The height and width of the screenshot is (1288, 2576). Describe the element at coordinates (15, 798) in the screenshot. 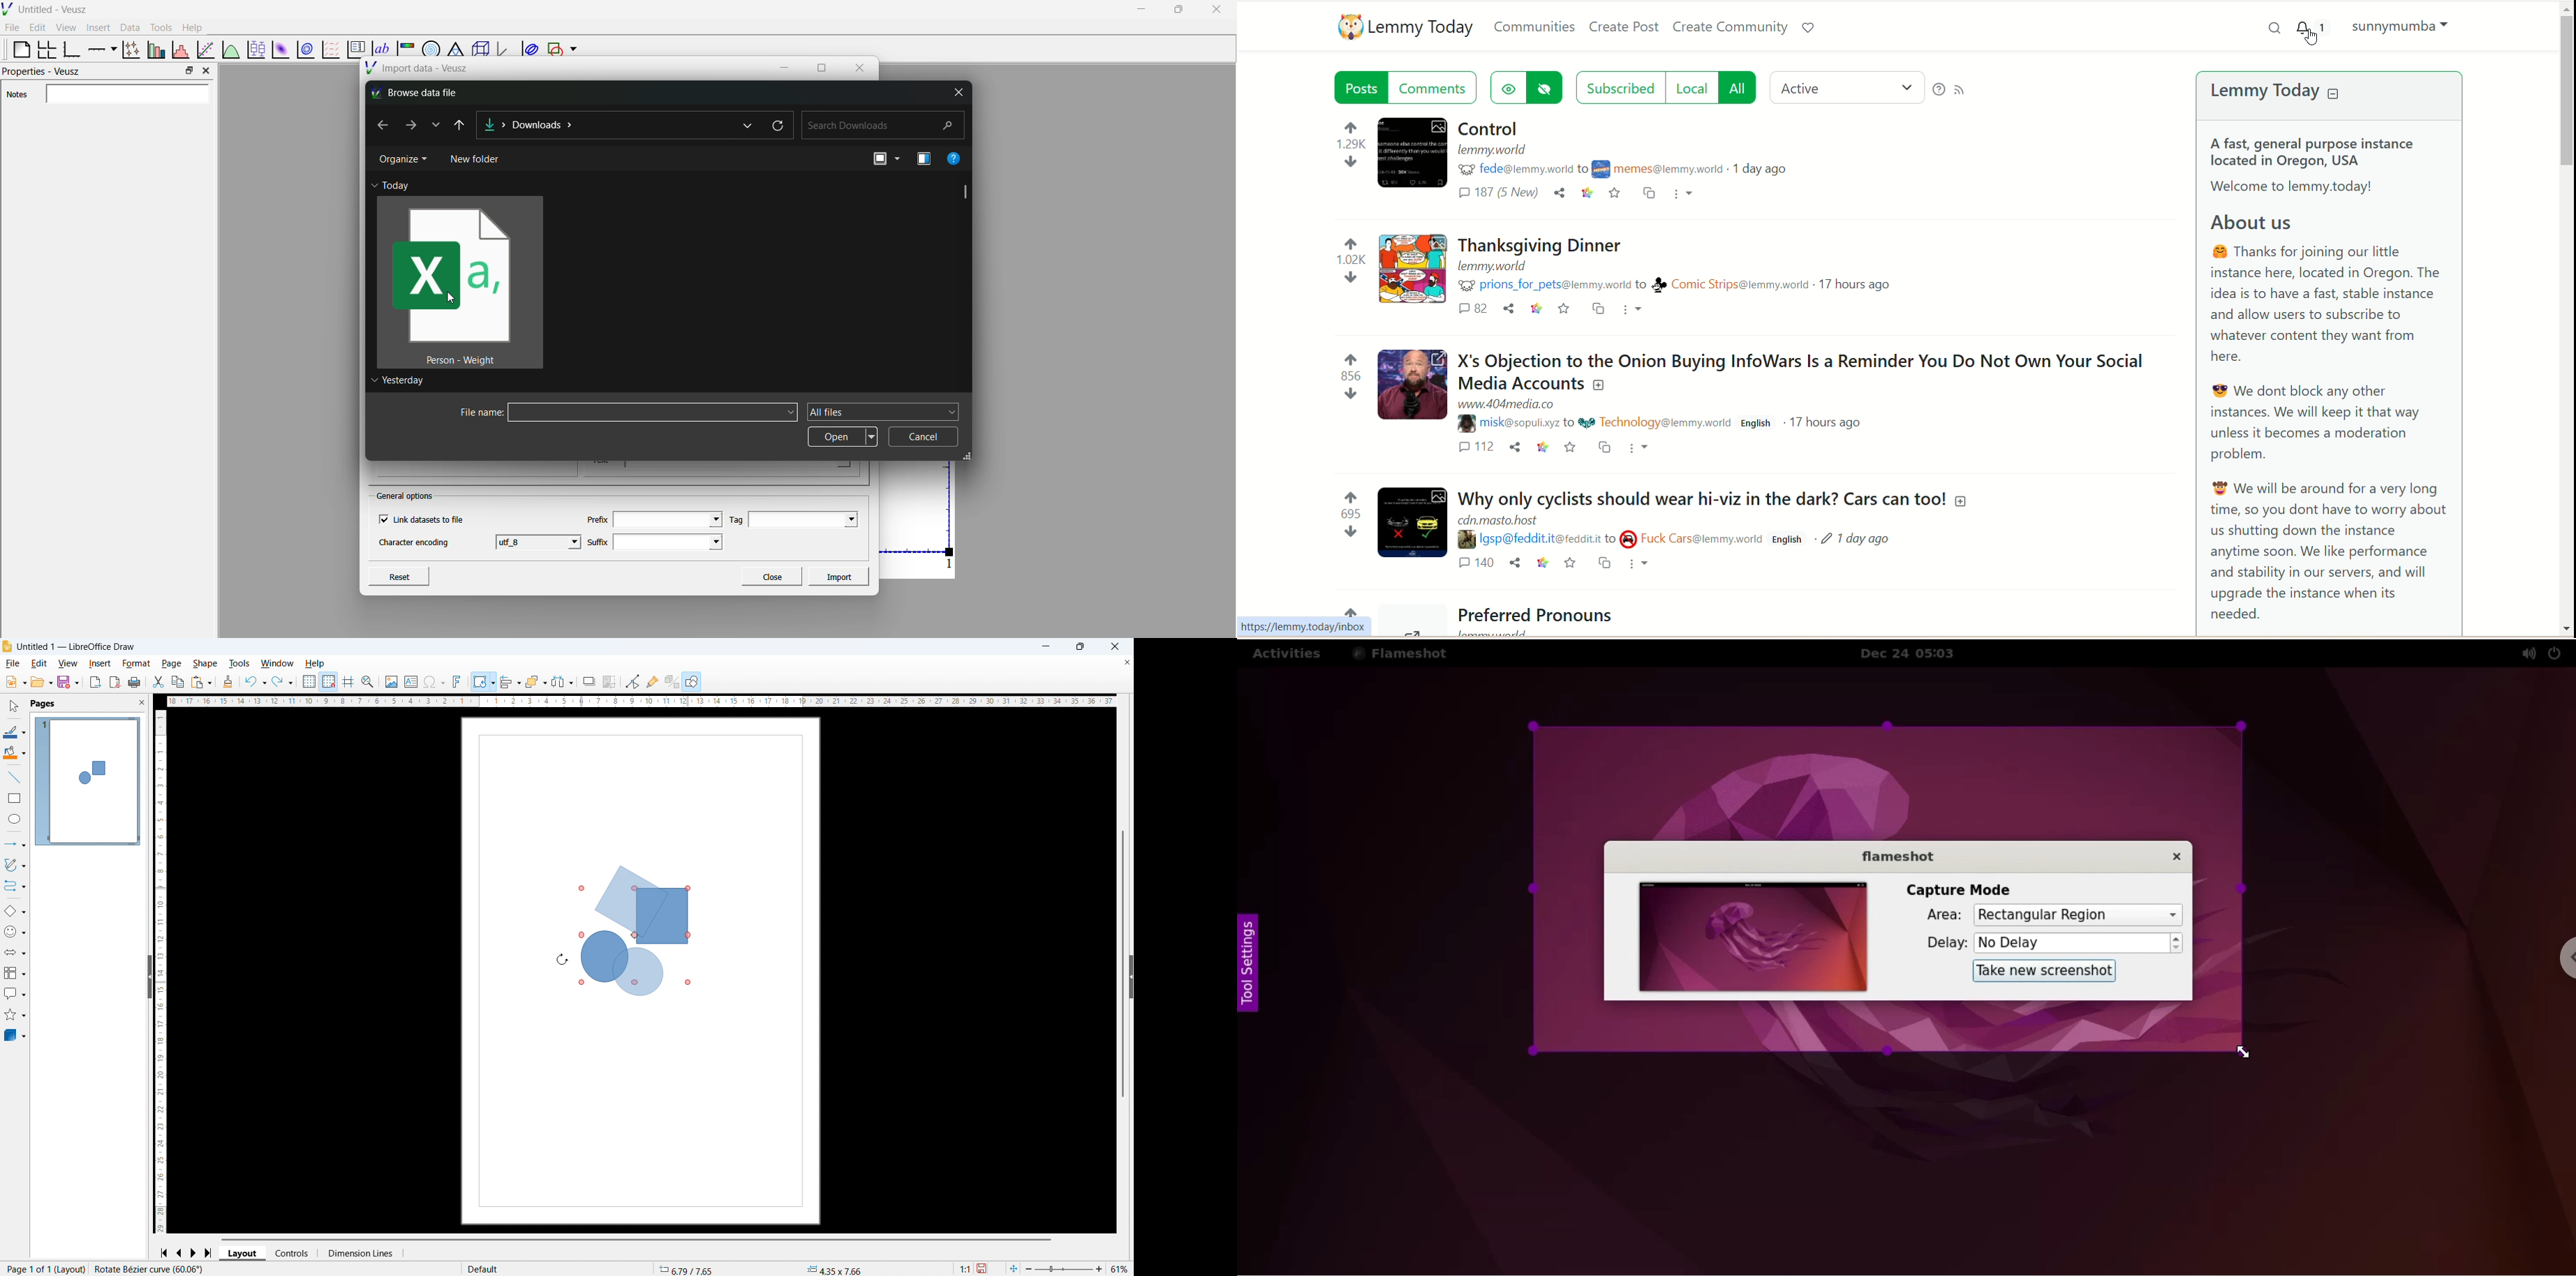

I see `Rectangle ` at that location.